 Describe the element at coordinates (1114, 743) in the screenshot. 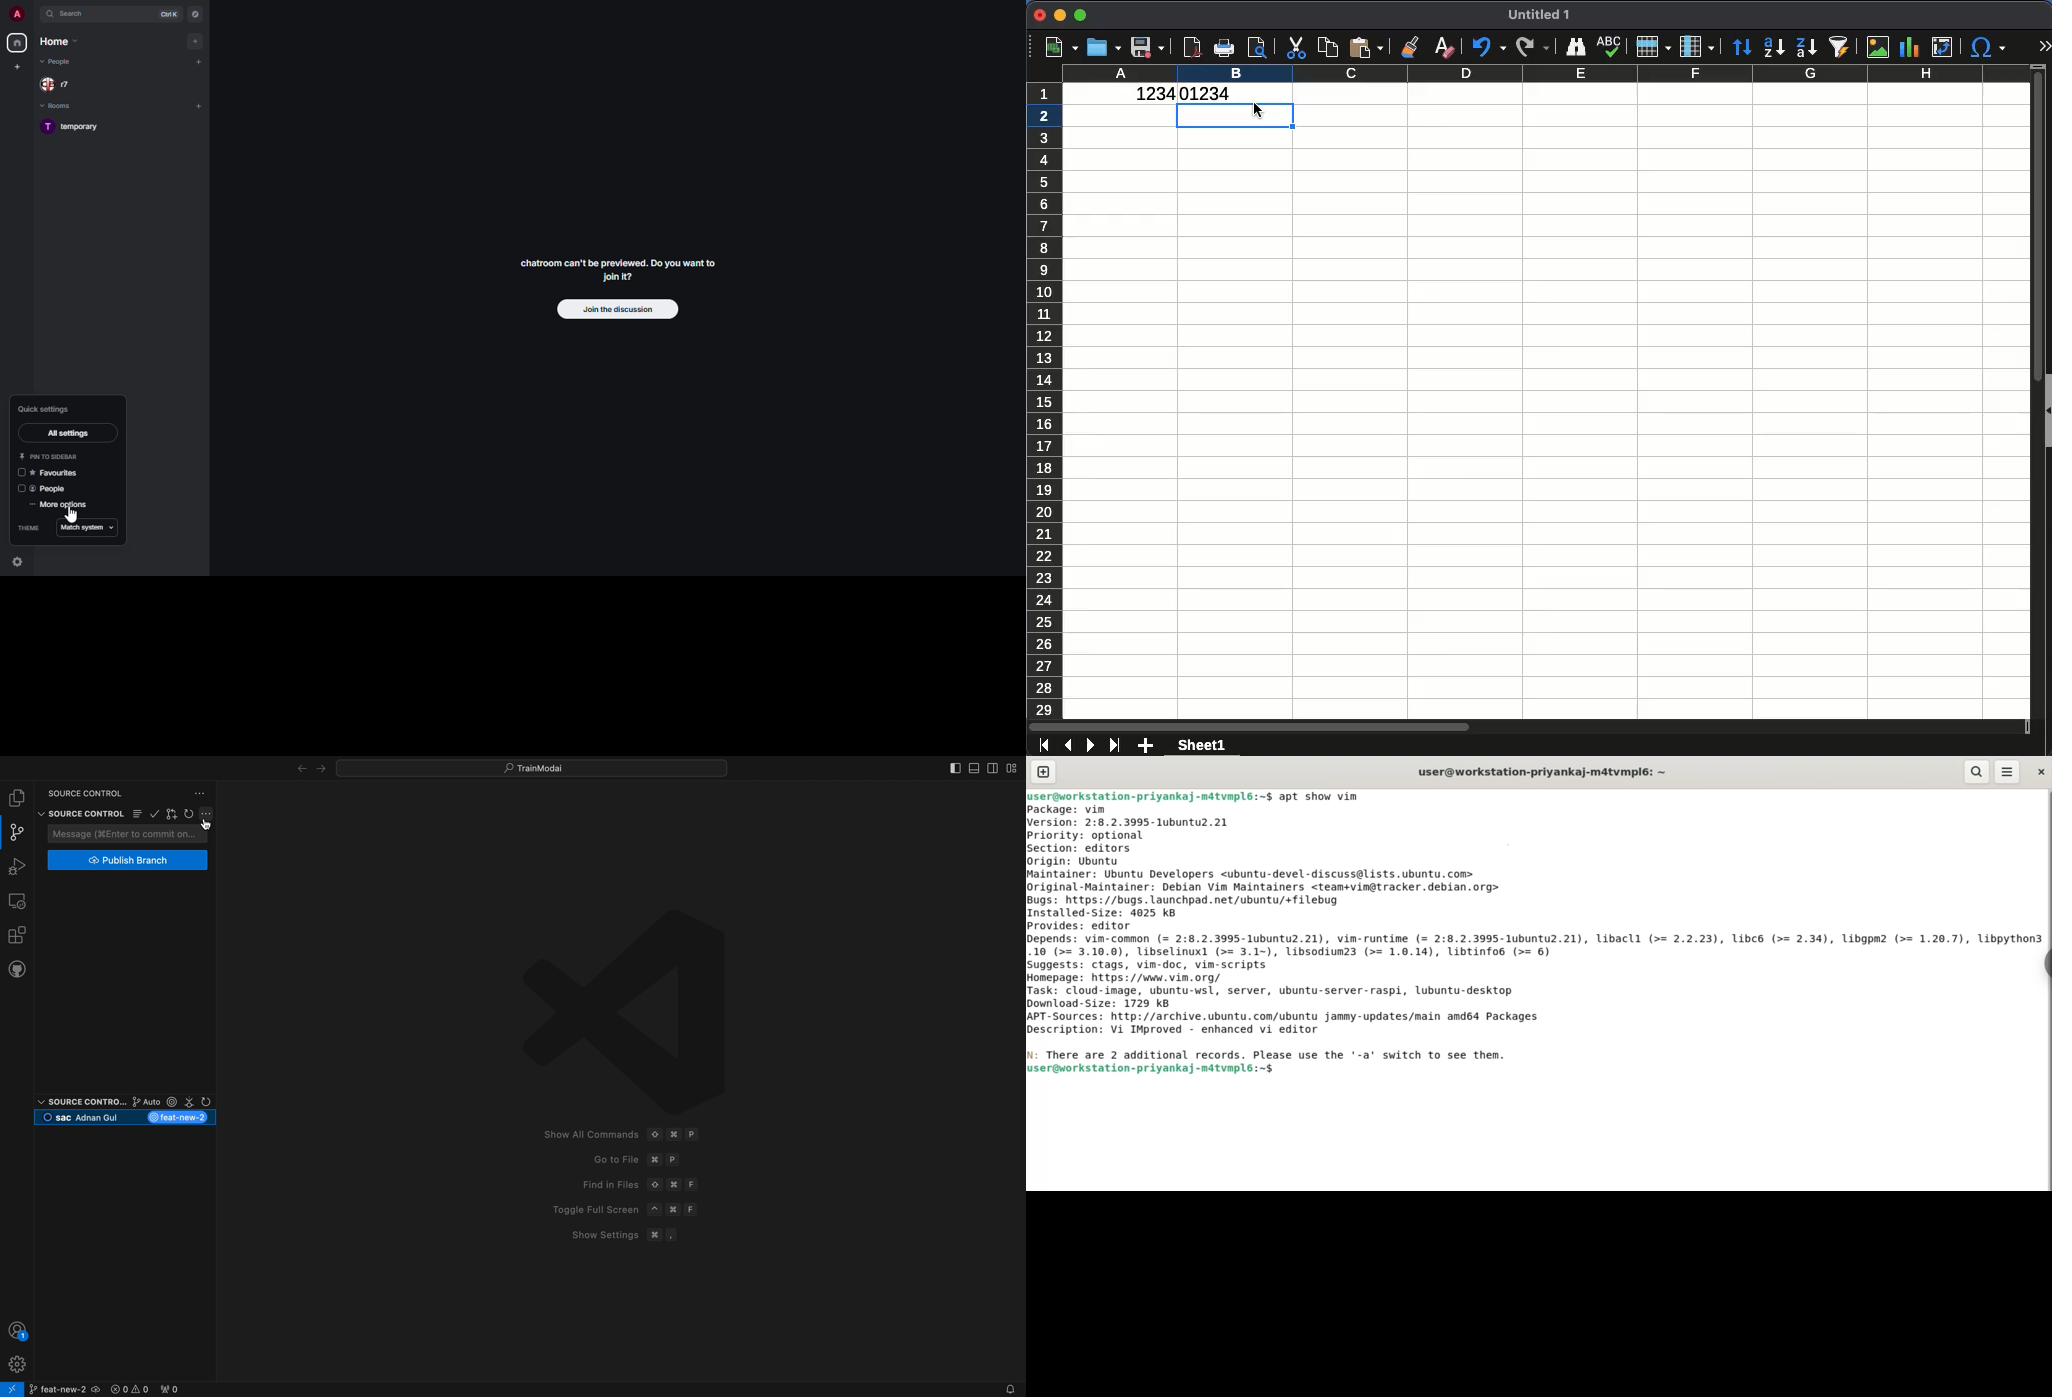

I see `last sheet` at that location.